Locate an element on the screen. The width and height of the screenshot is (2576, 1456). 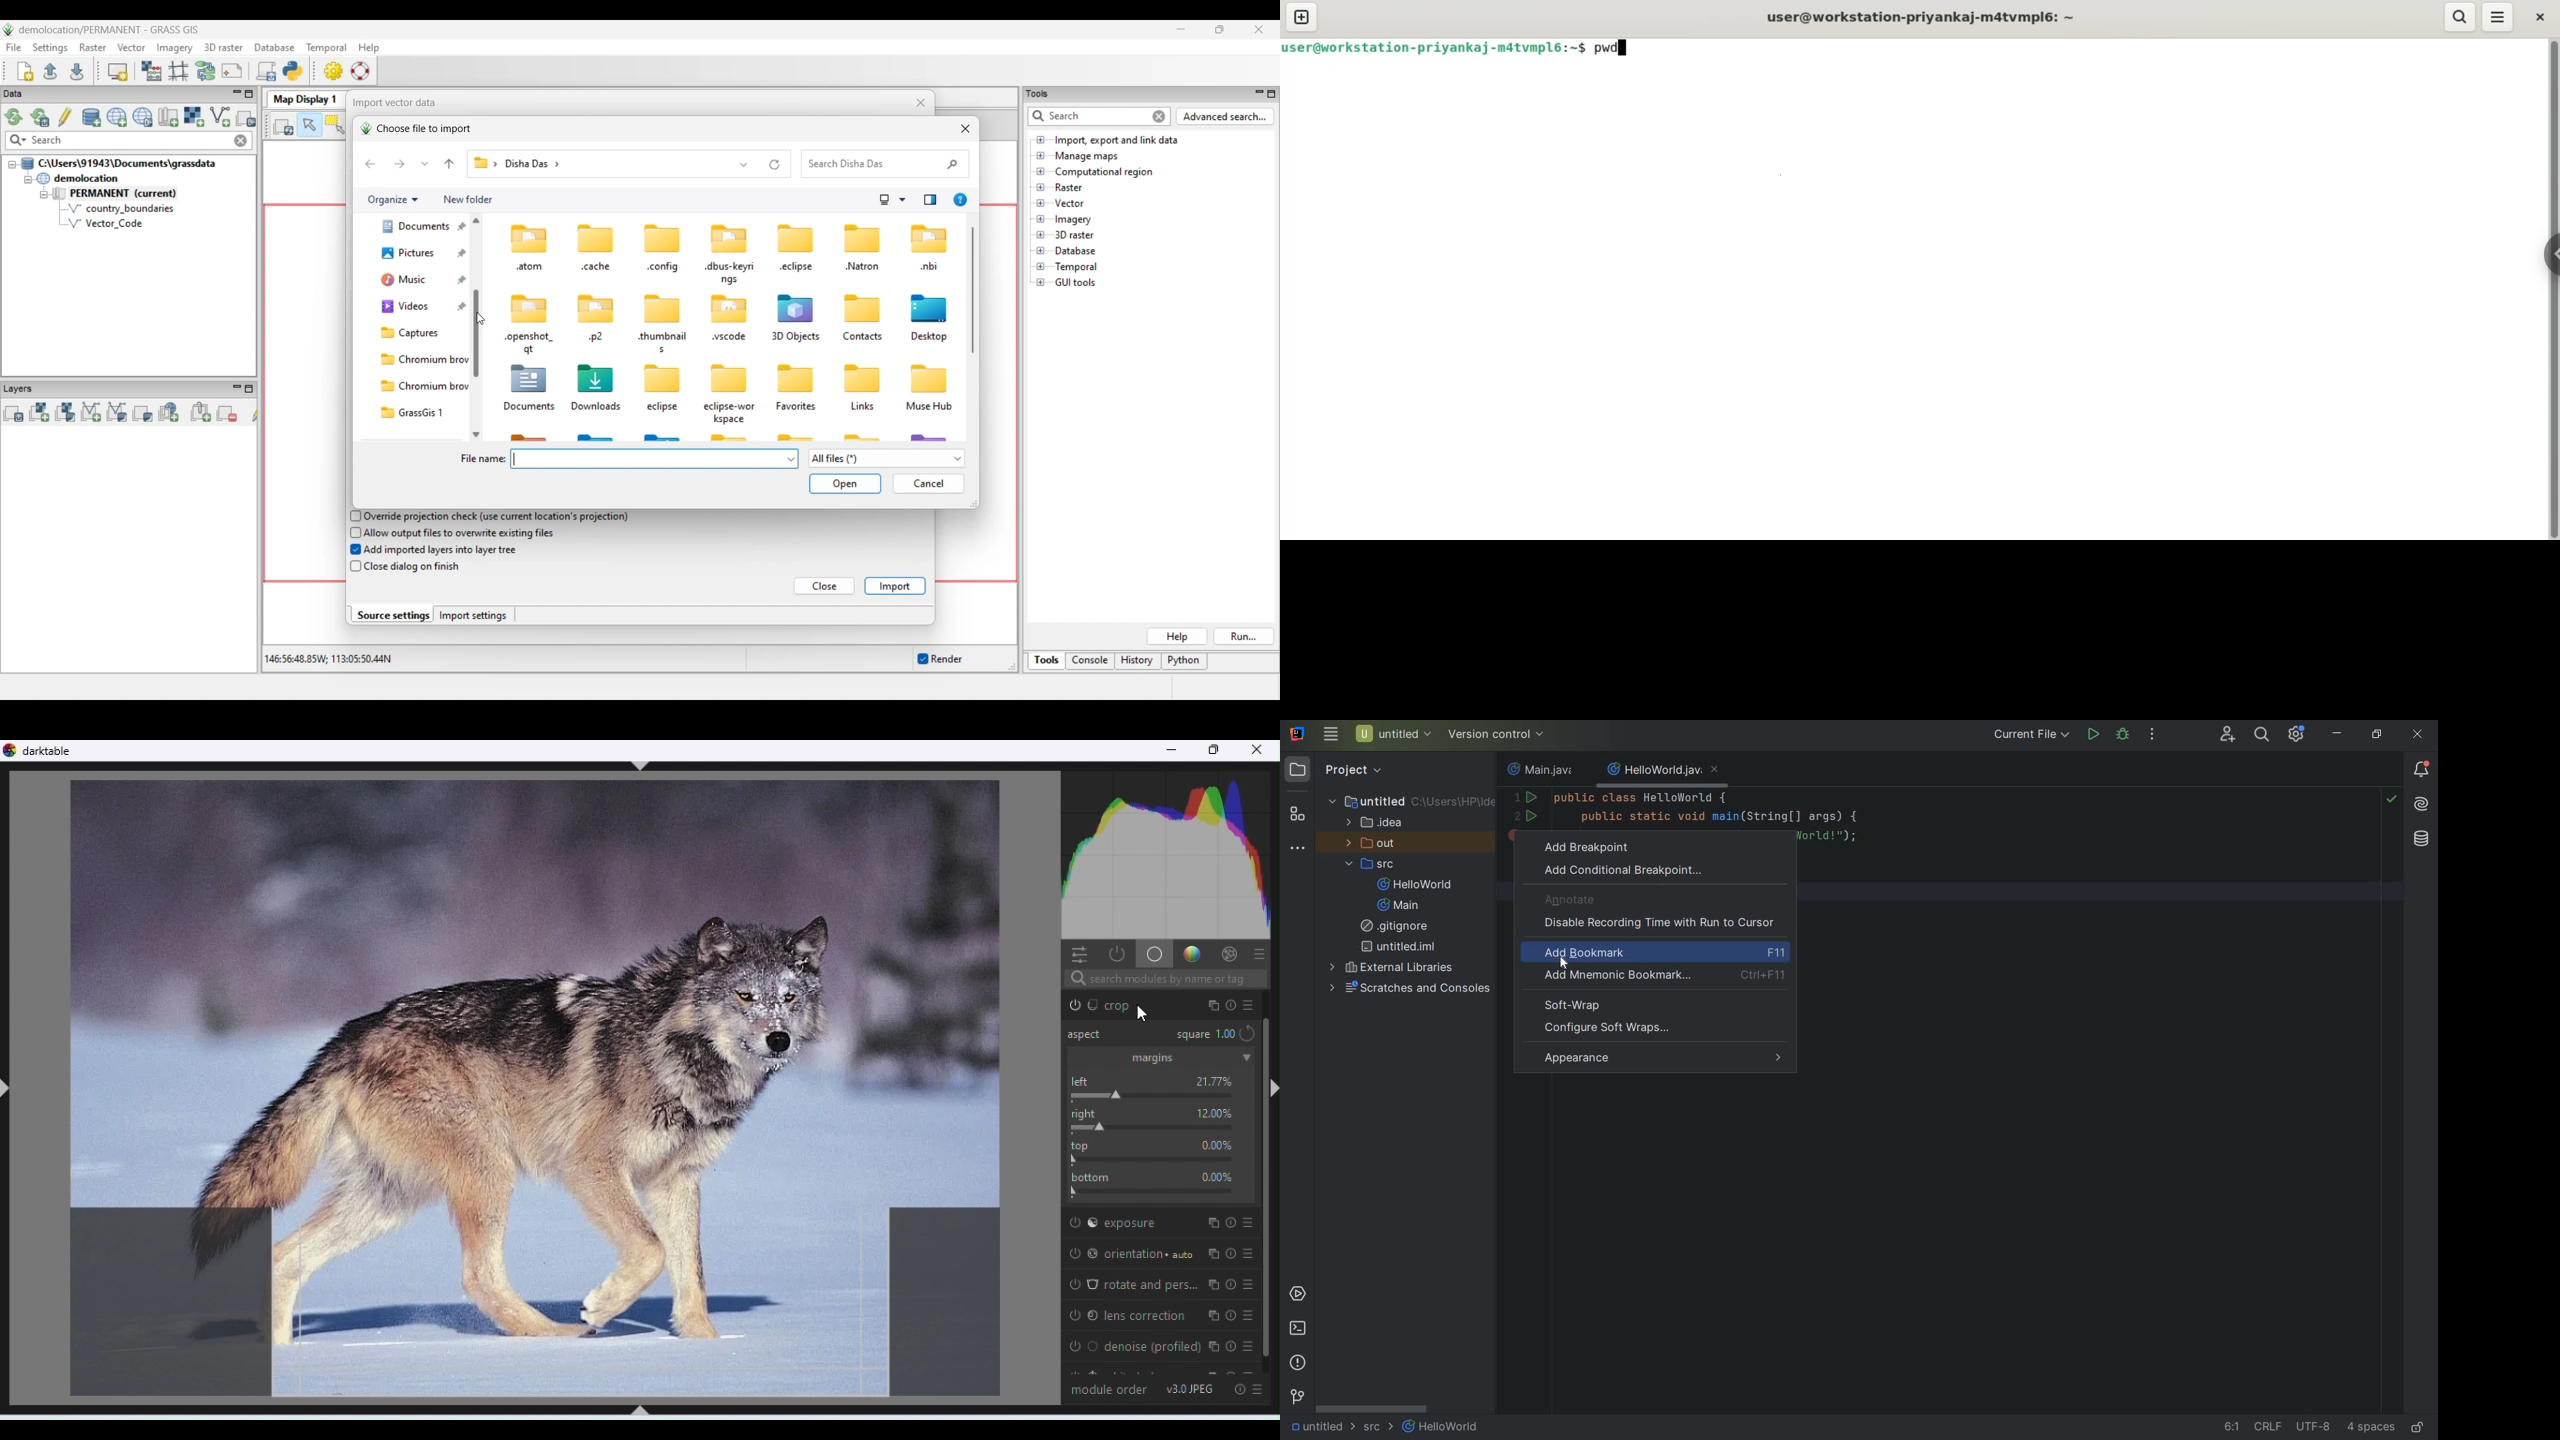
Show active modules only is located at coordinates (1115, 954).